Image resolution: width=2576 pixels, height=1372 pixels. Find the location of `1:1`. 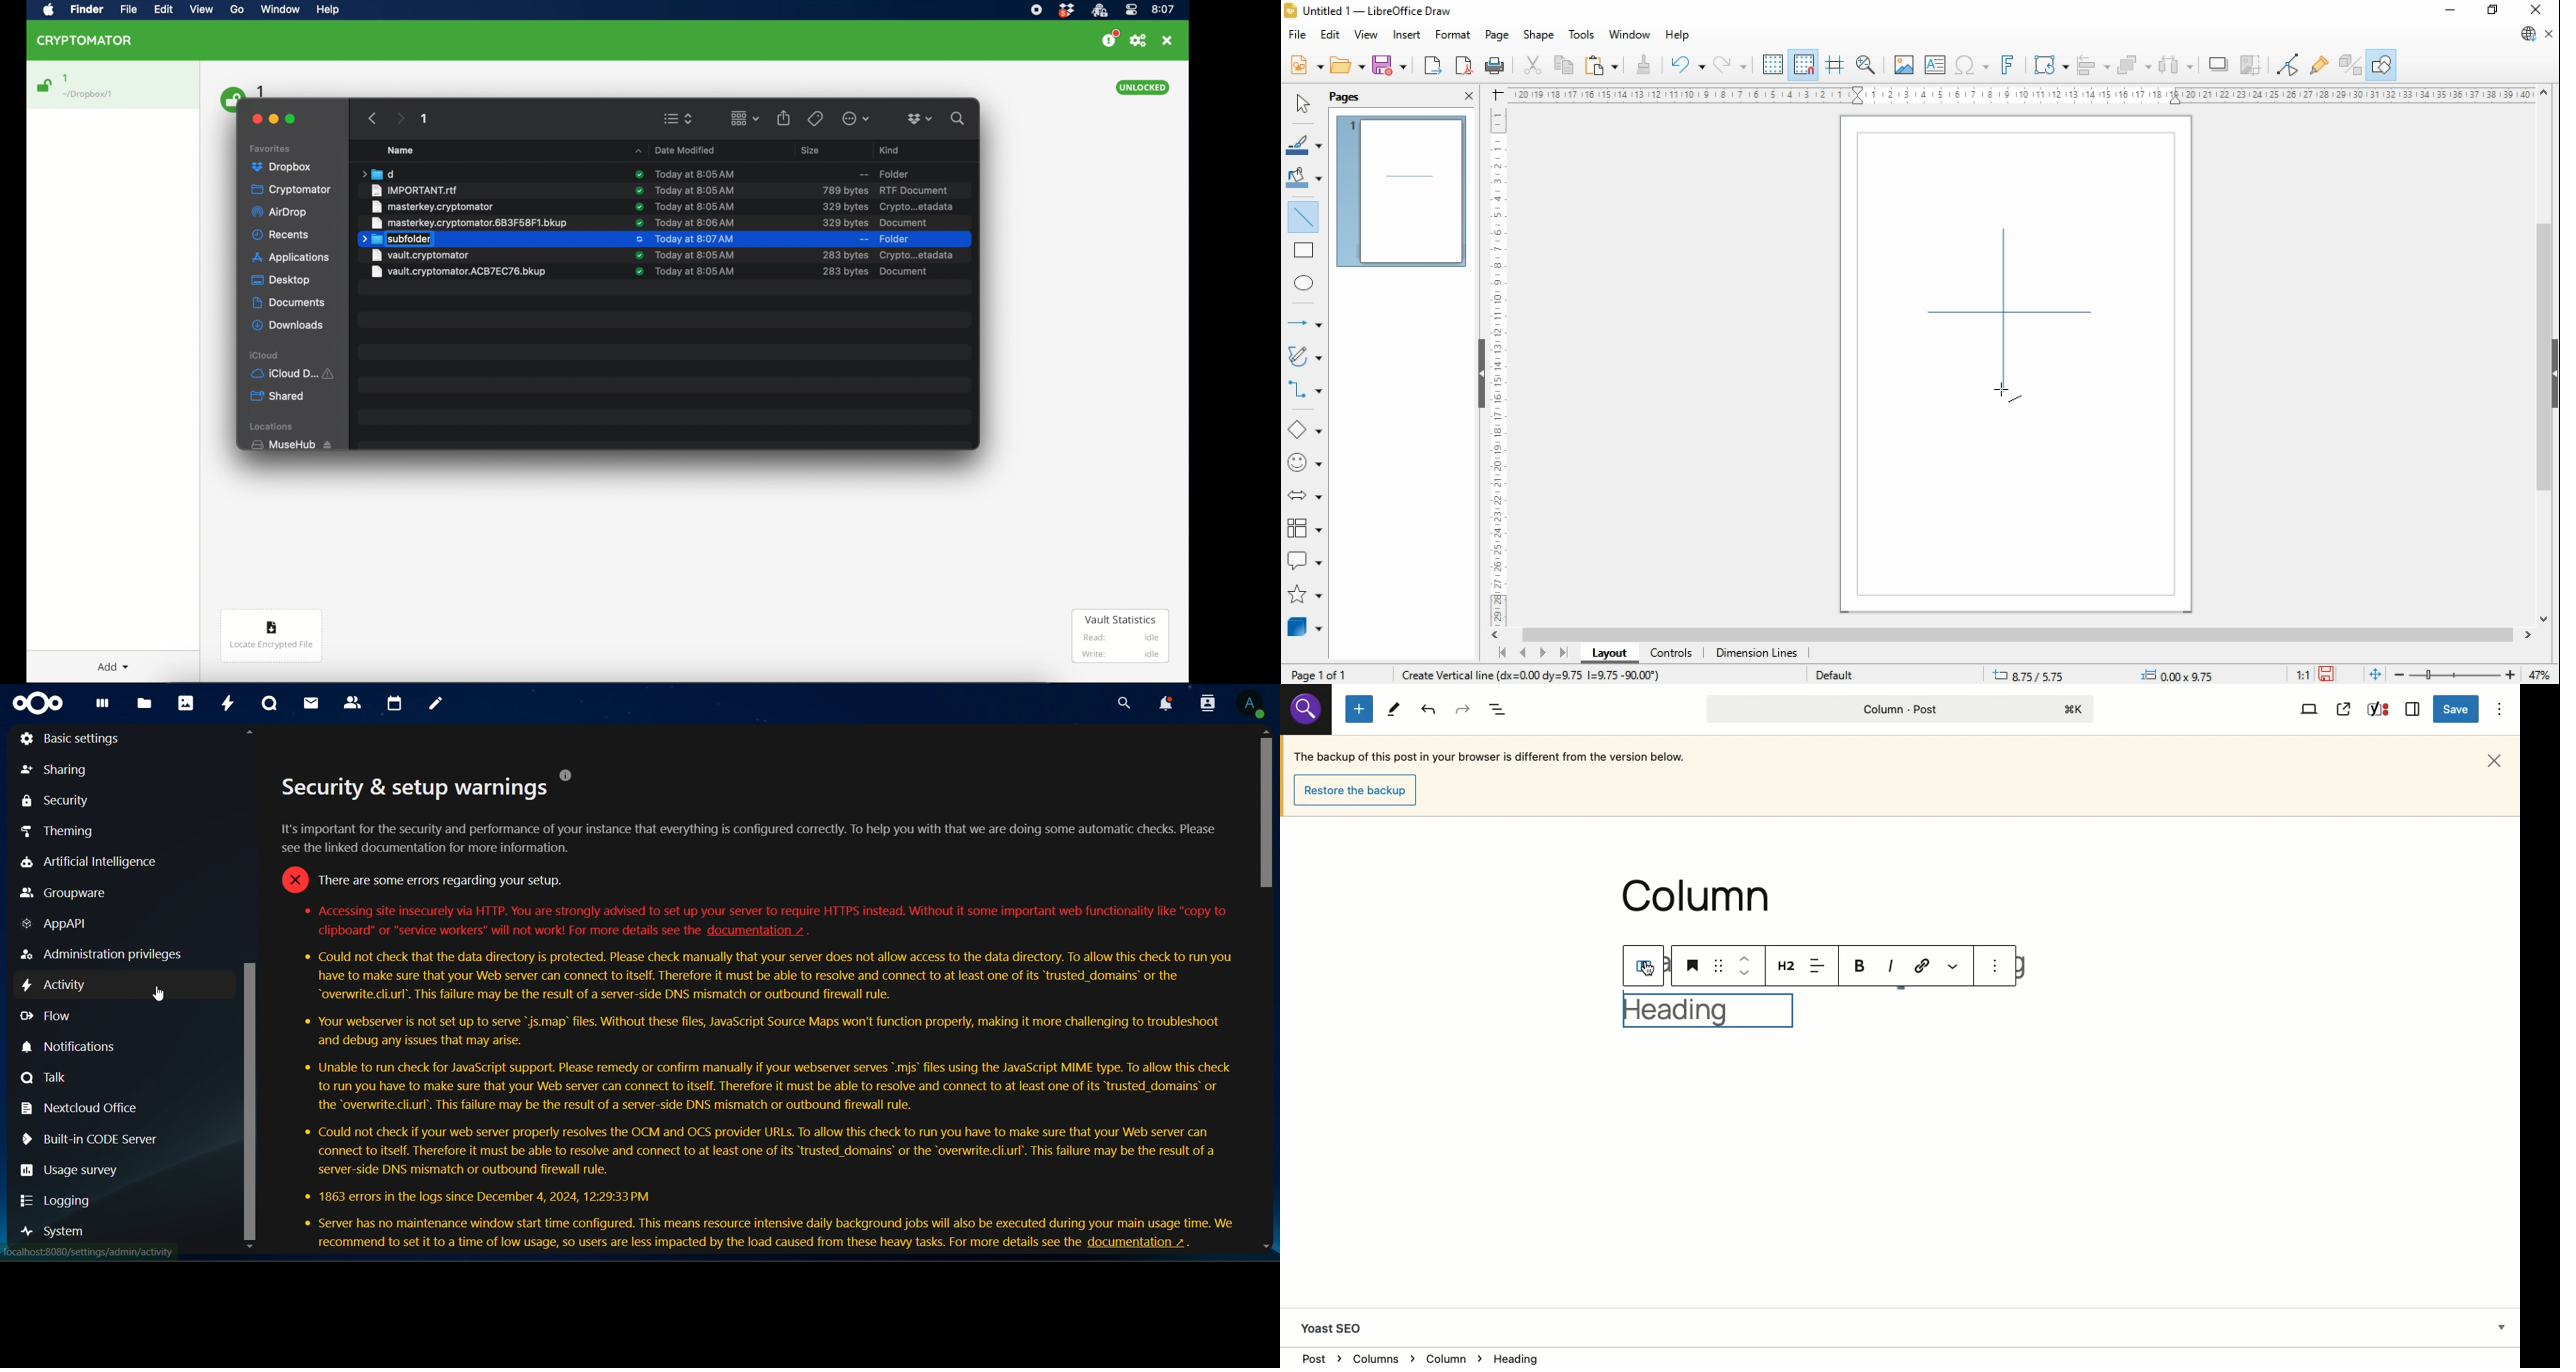

1:1 is located at coordinates (2301, 675).